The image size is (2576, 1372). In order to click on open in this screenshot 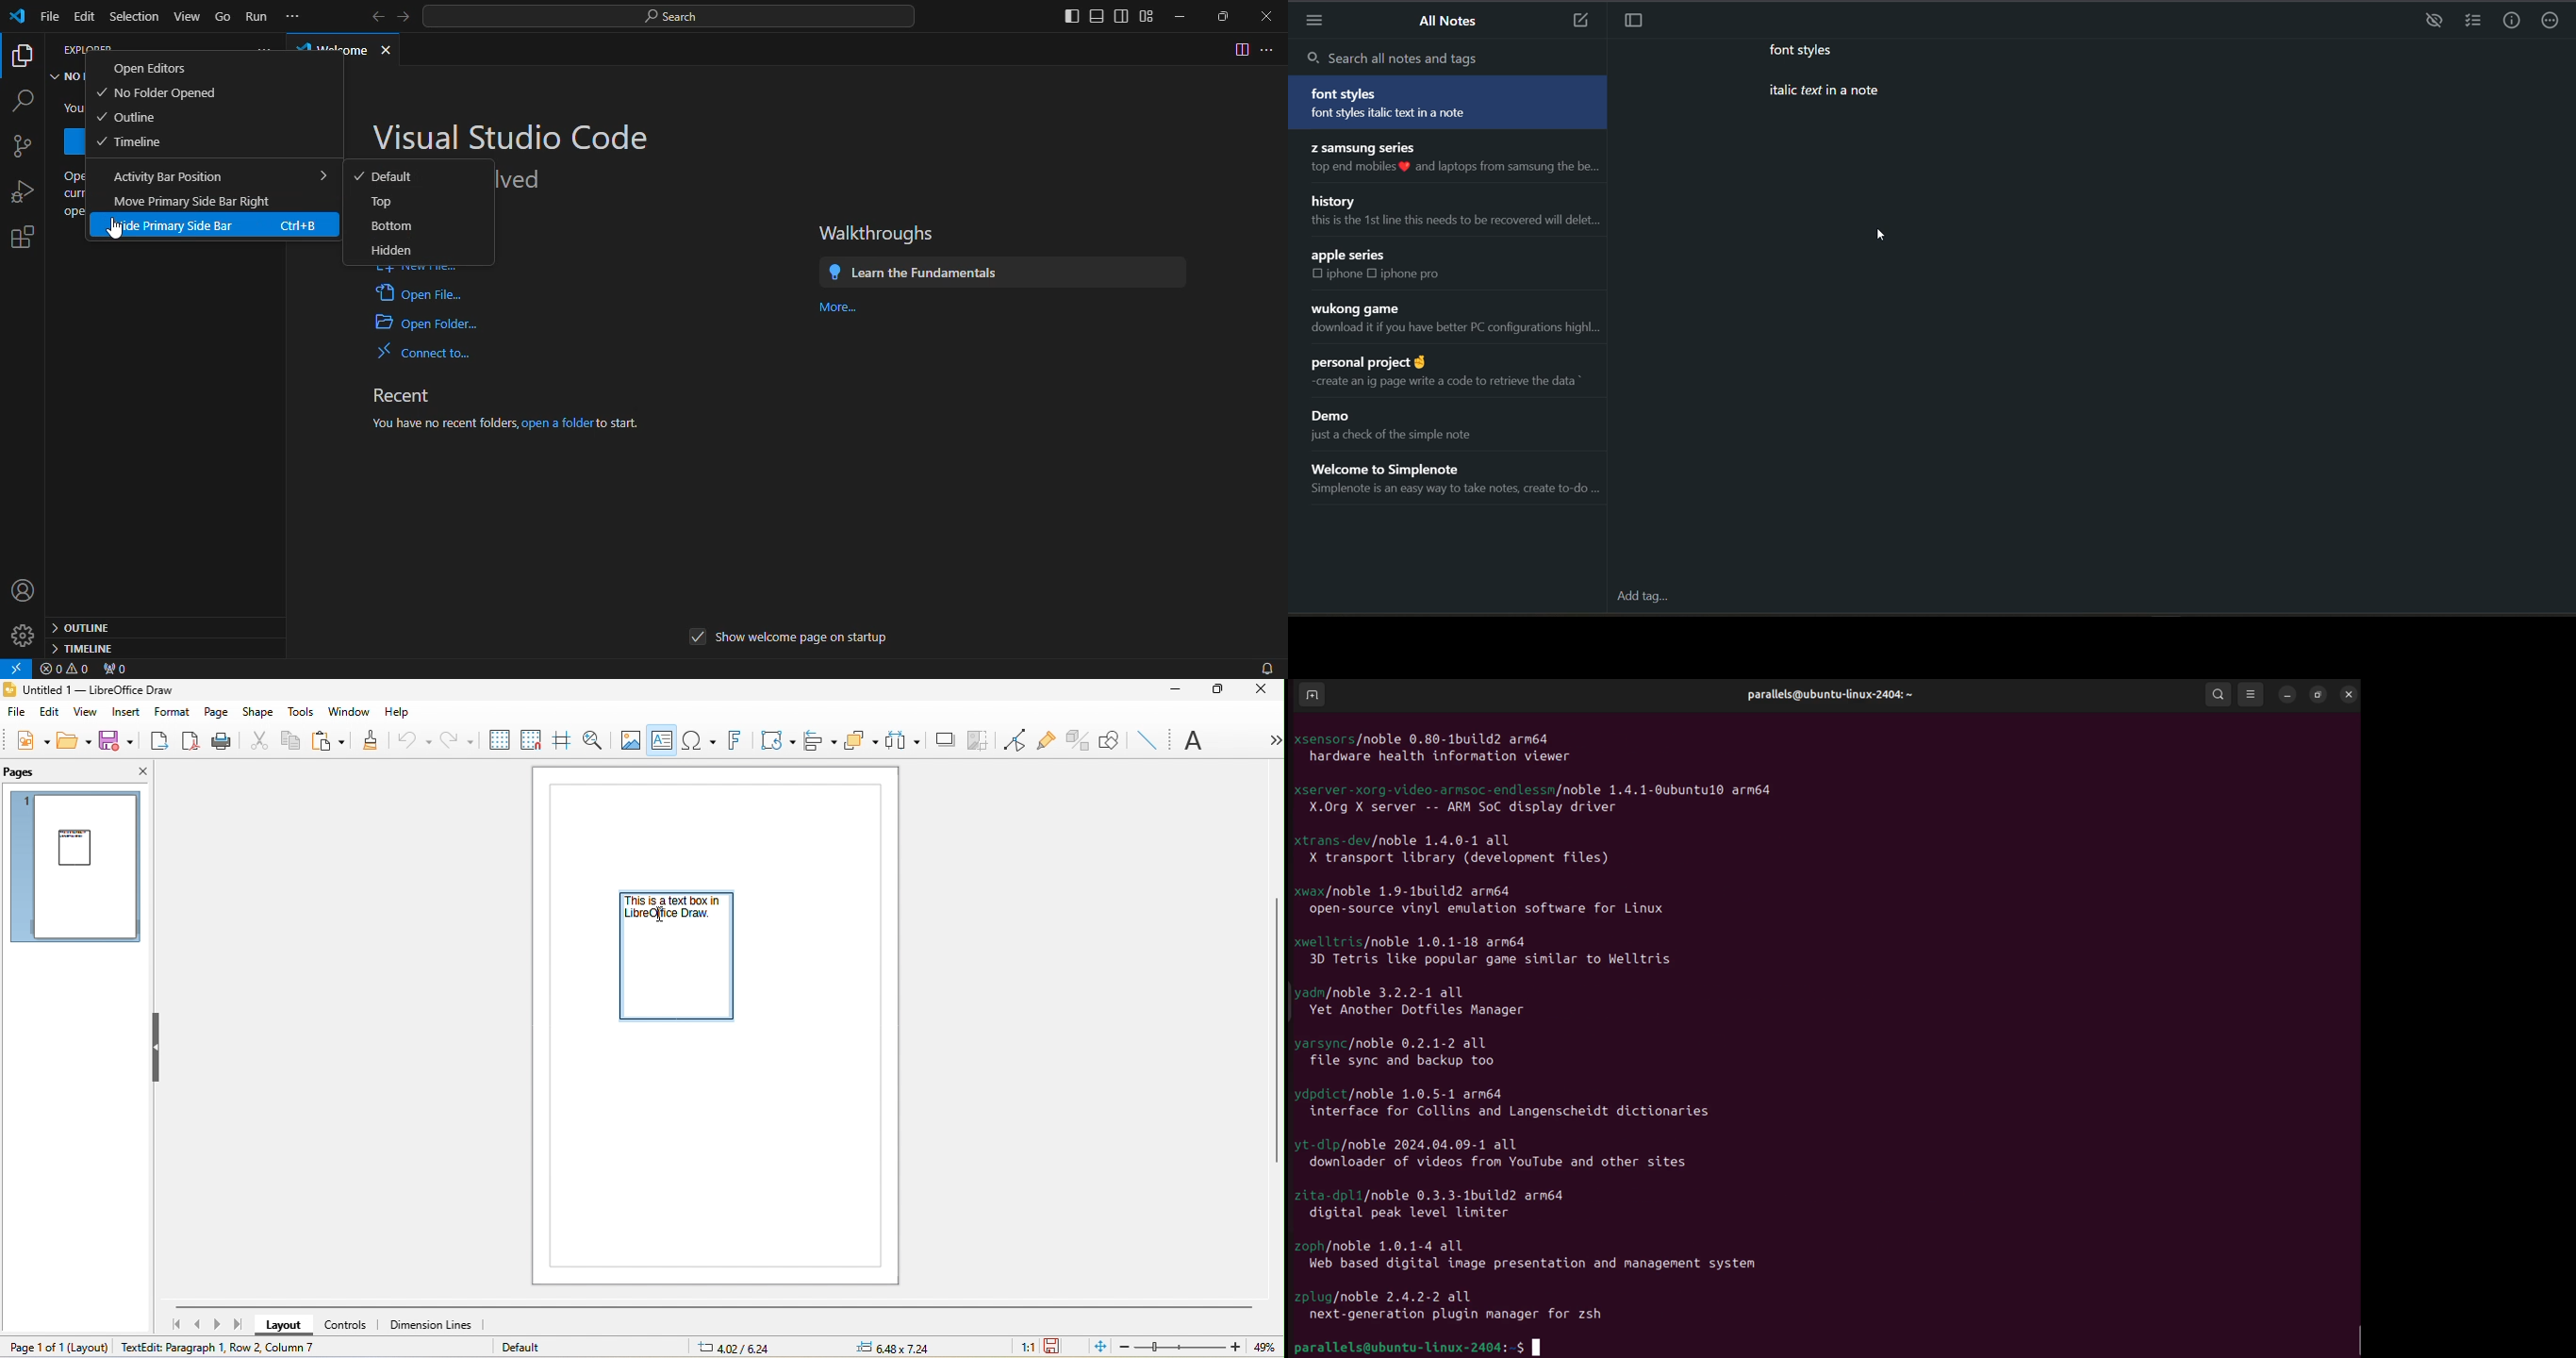, I will do `click(73, 740)`.